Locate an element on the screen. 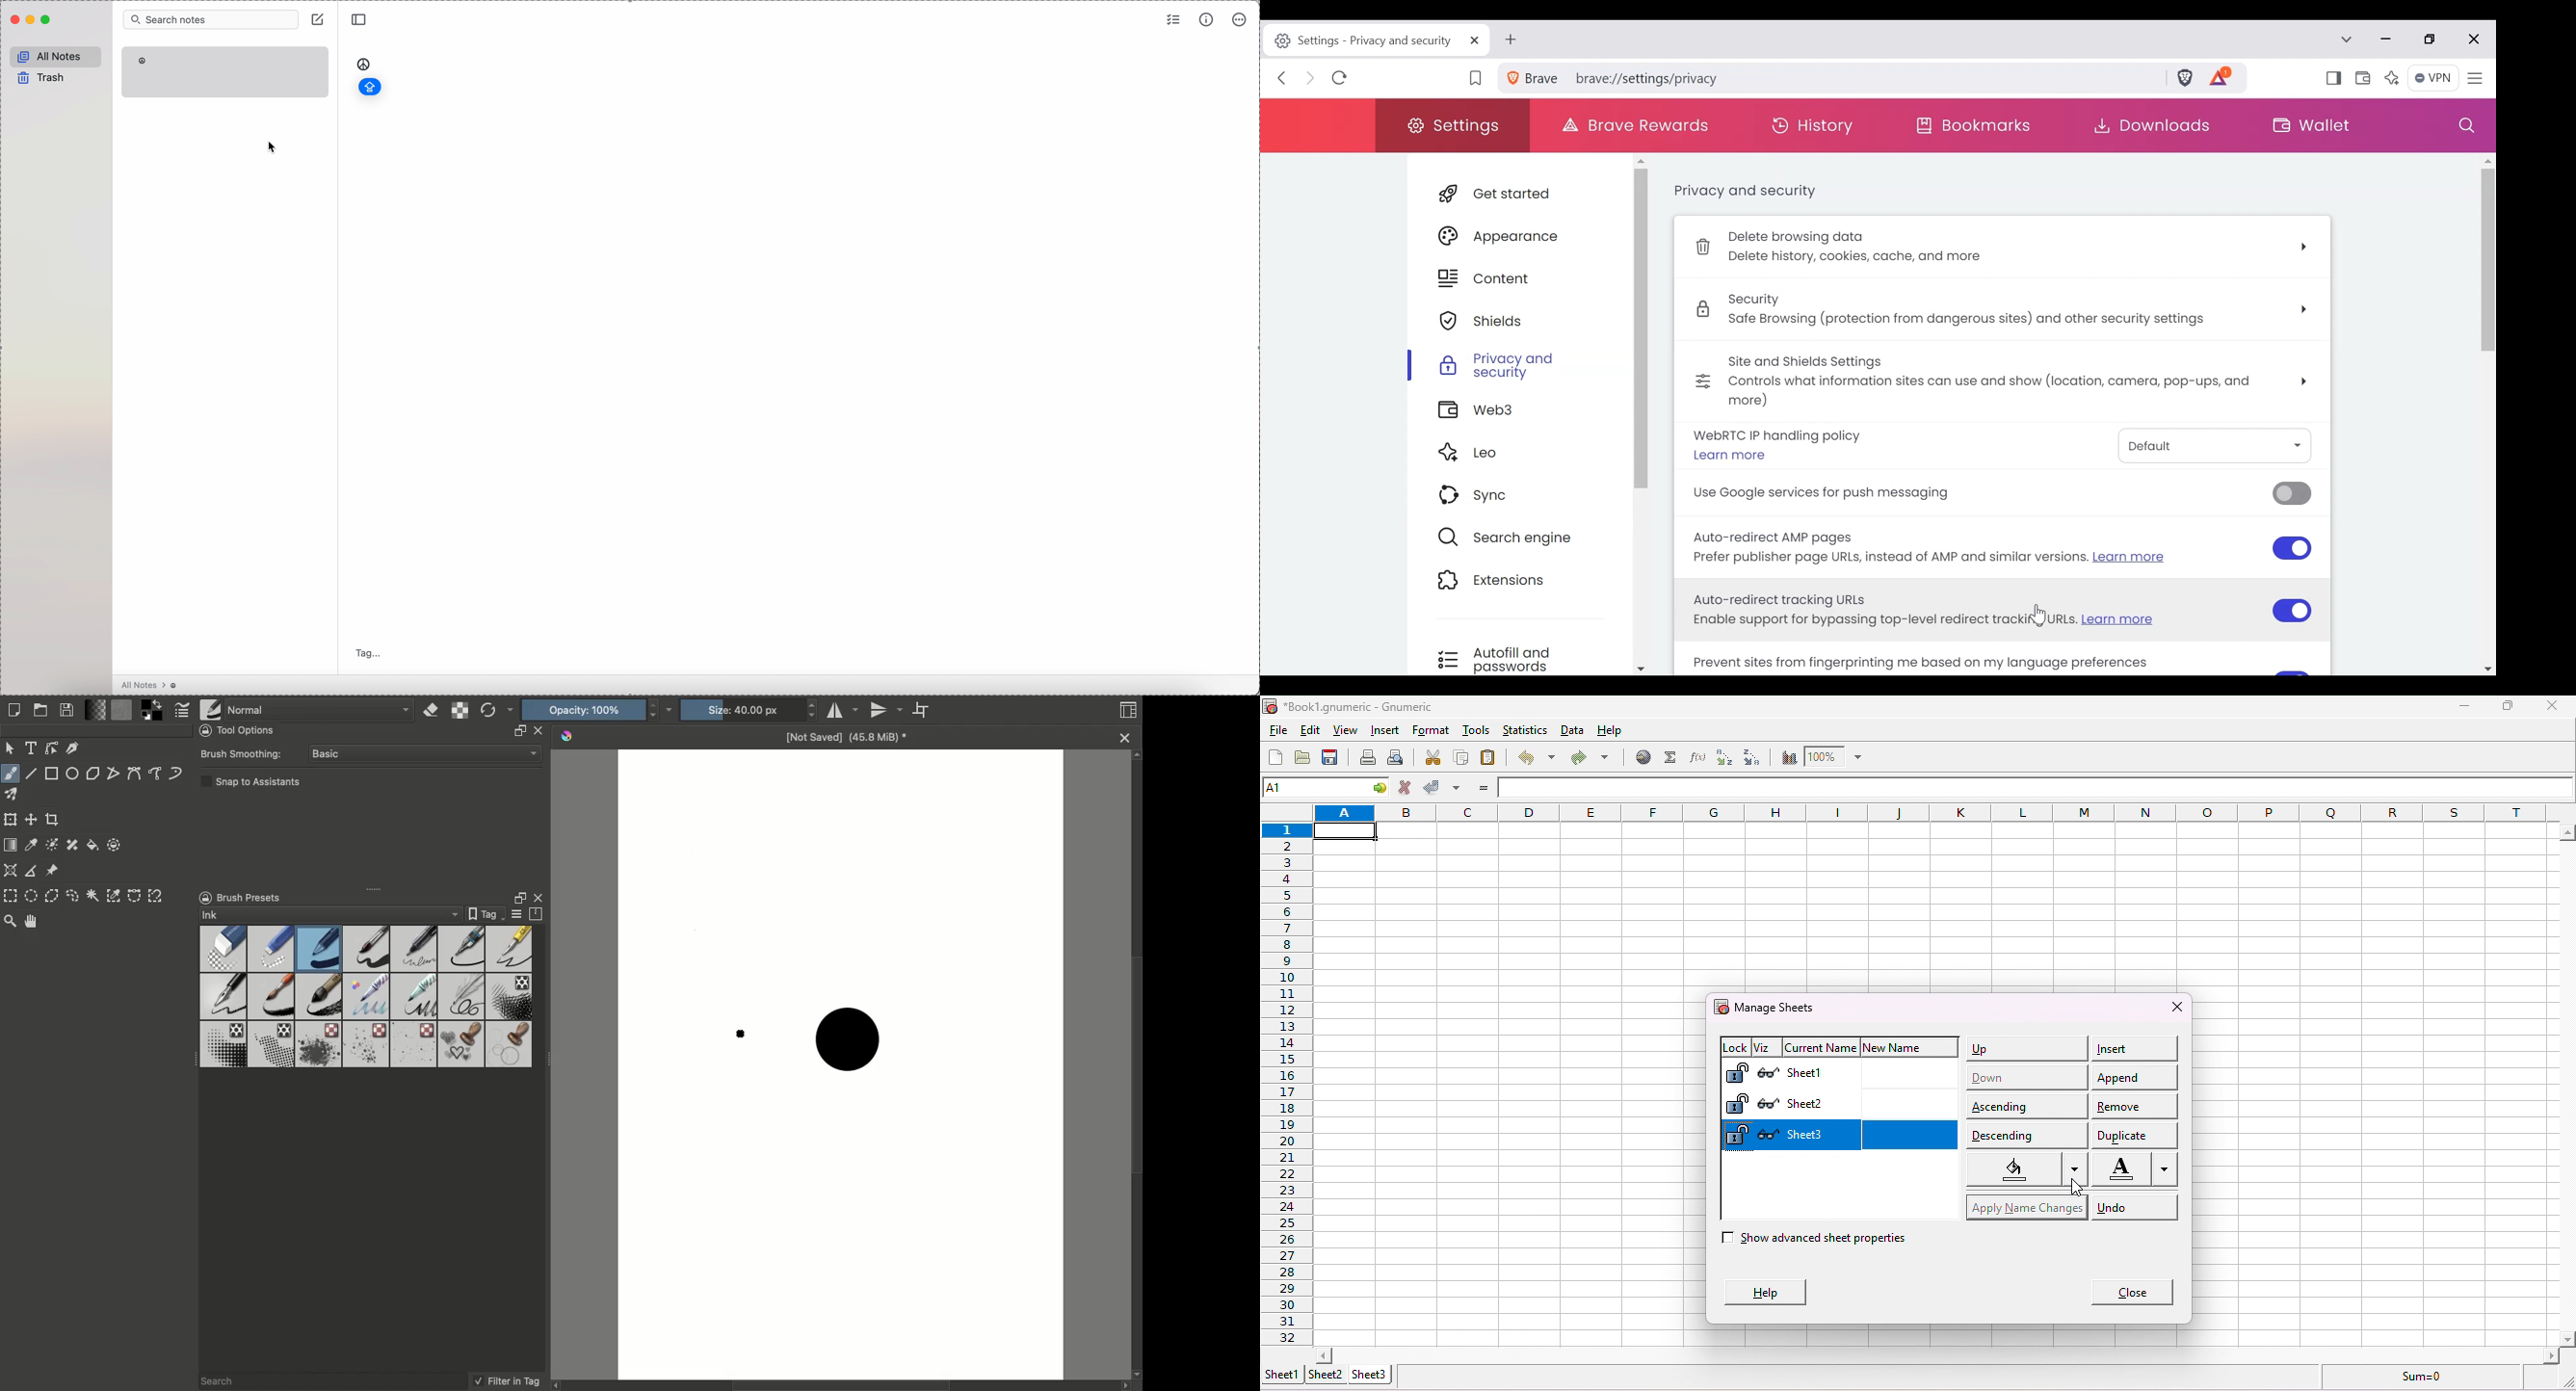 The image size is (2576, 1400). apply name changes is located at coordinates (2025, 1205).